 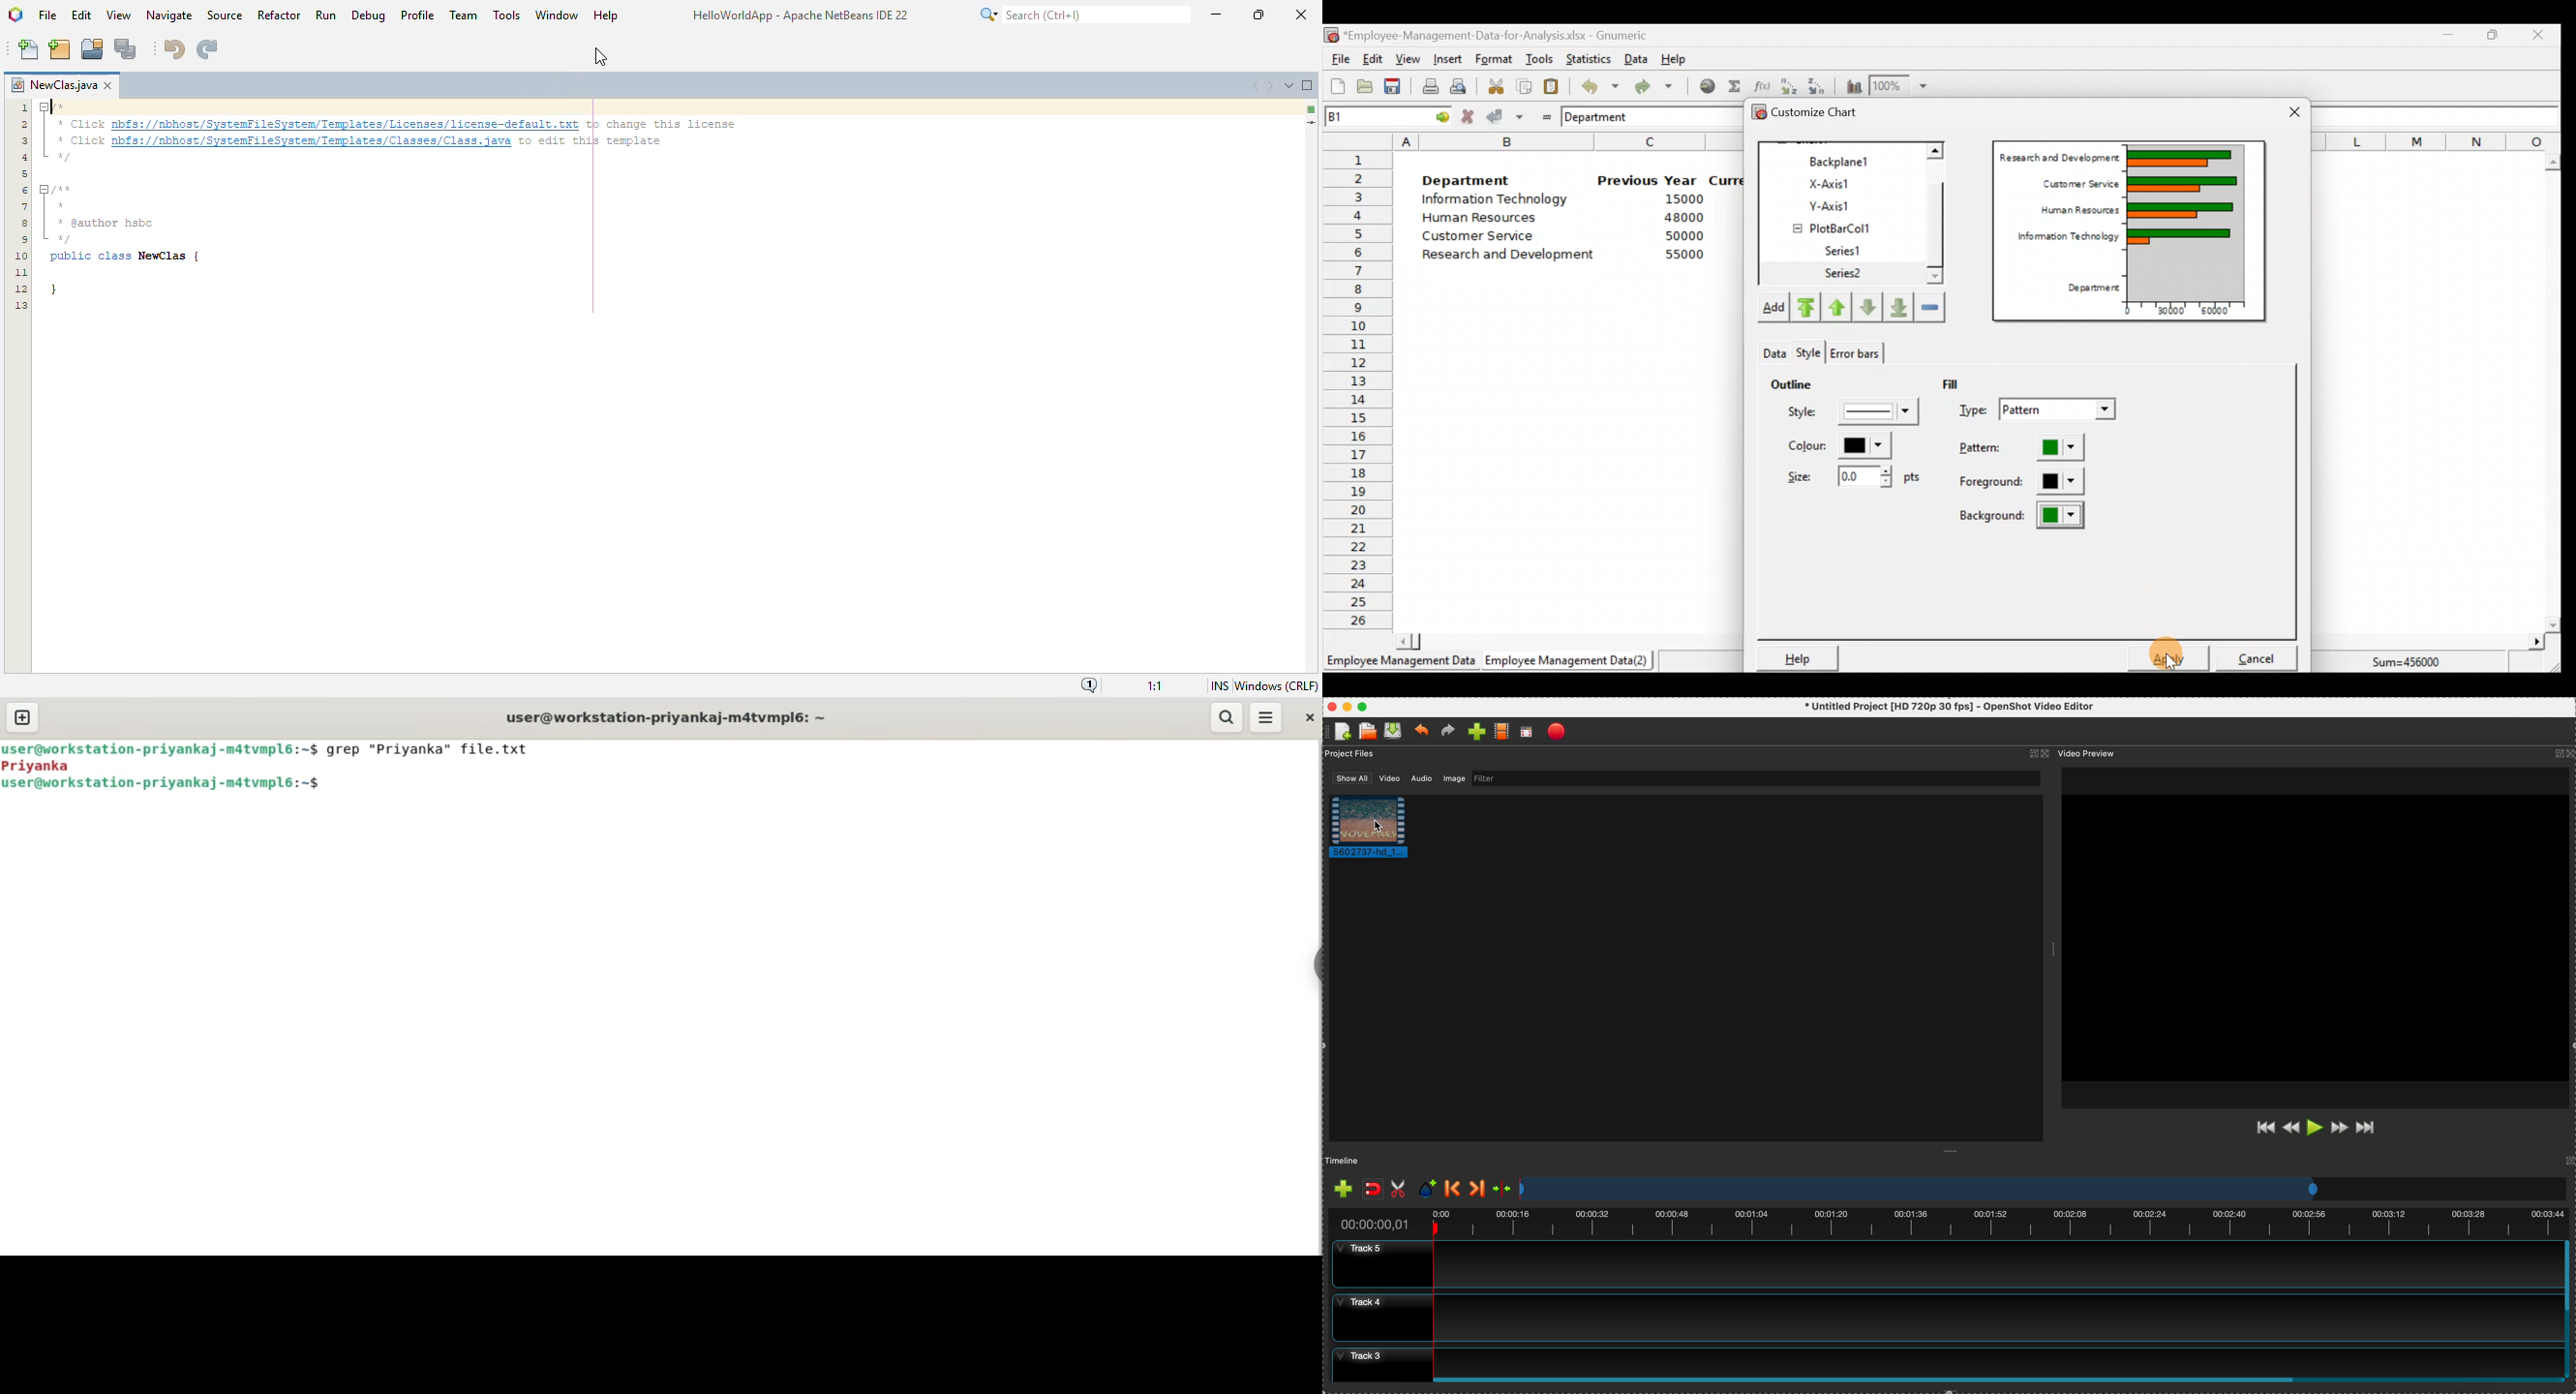 What do you see at coordinates (1446, 59) in the screenshot?
I see `Insert` at bounding box center [1446, 59].